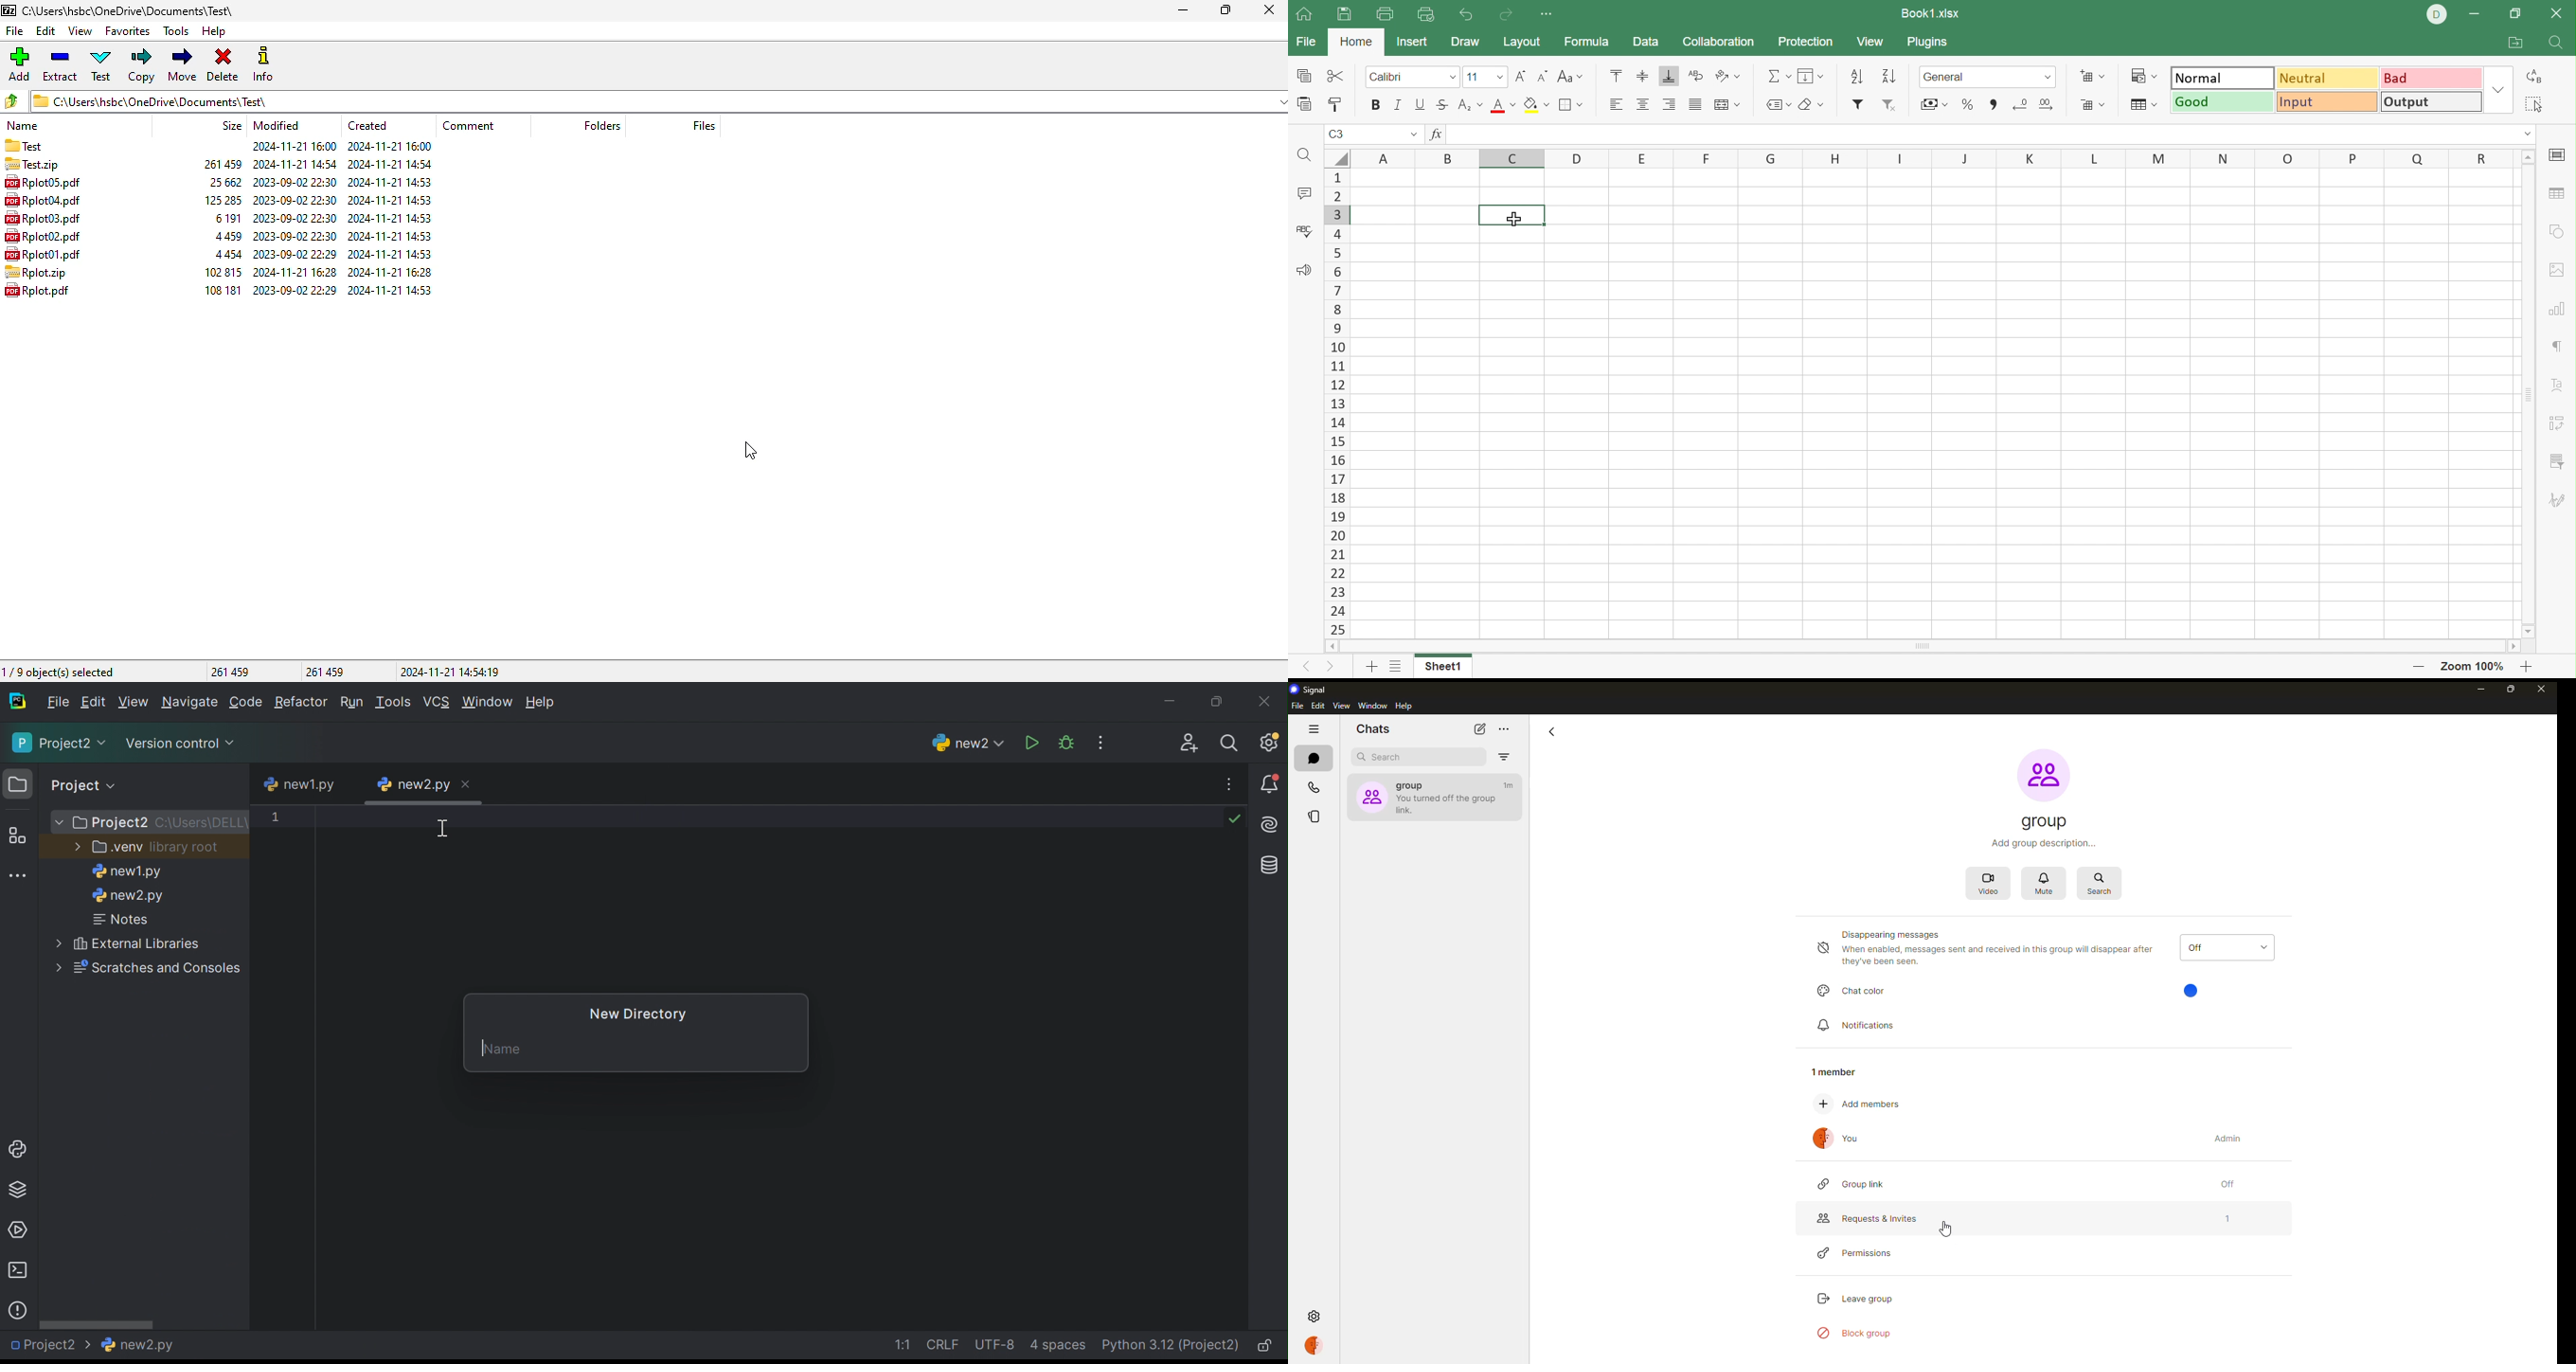  I want to click on Font size, so click(1486, 77).